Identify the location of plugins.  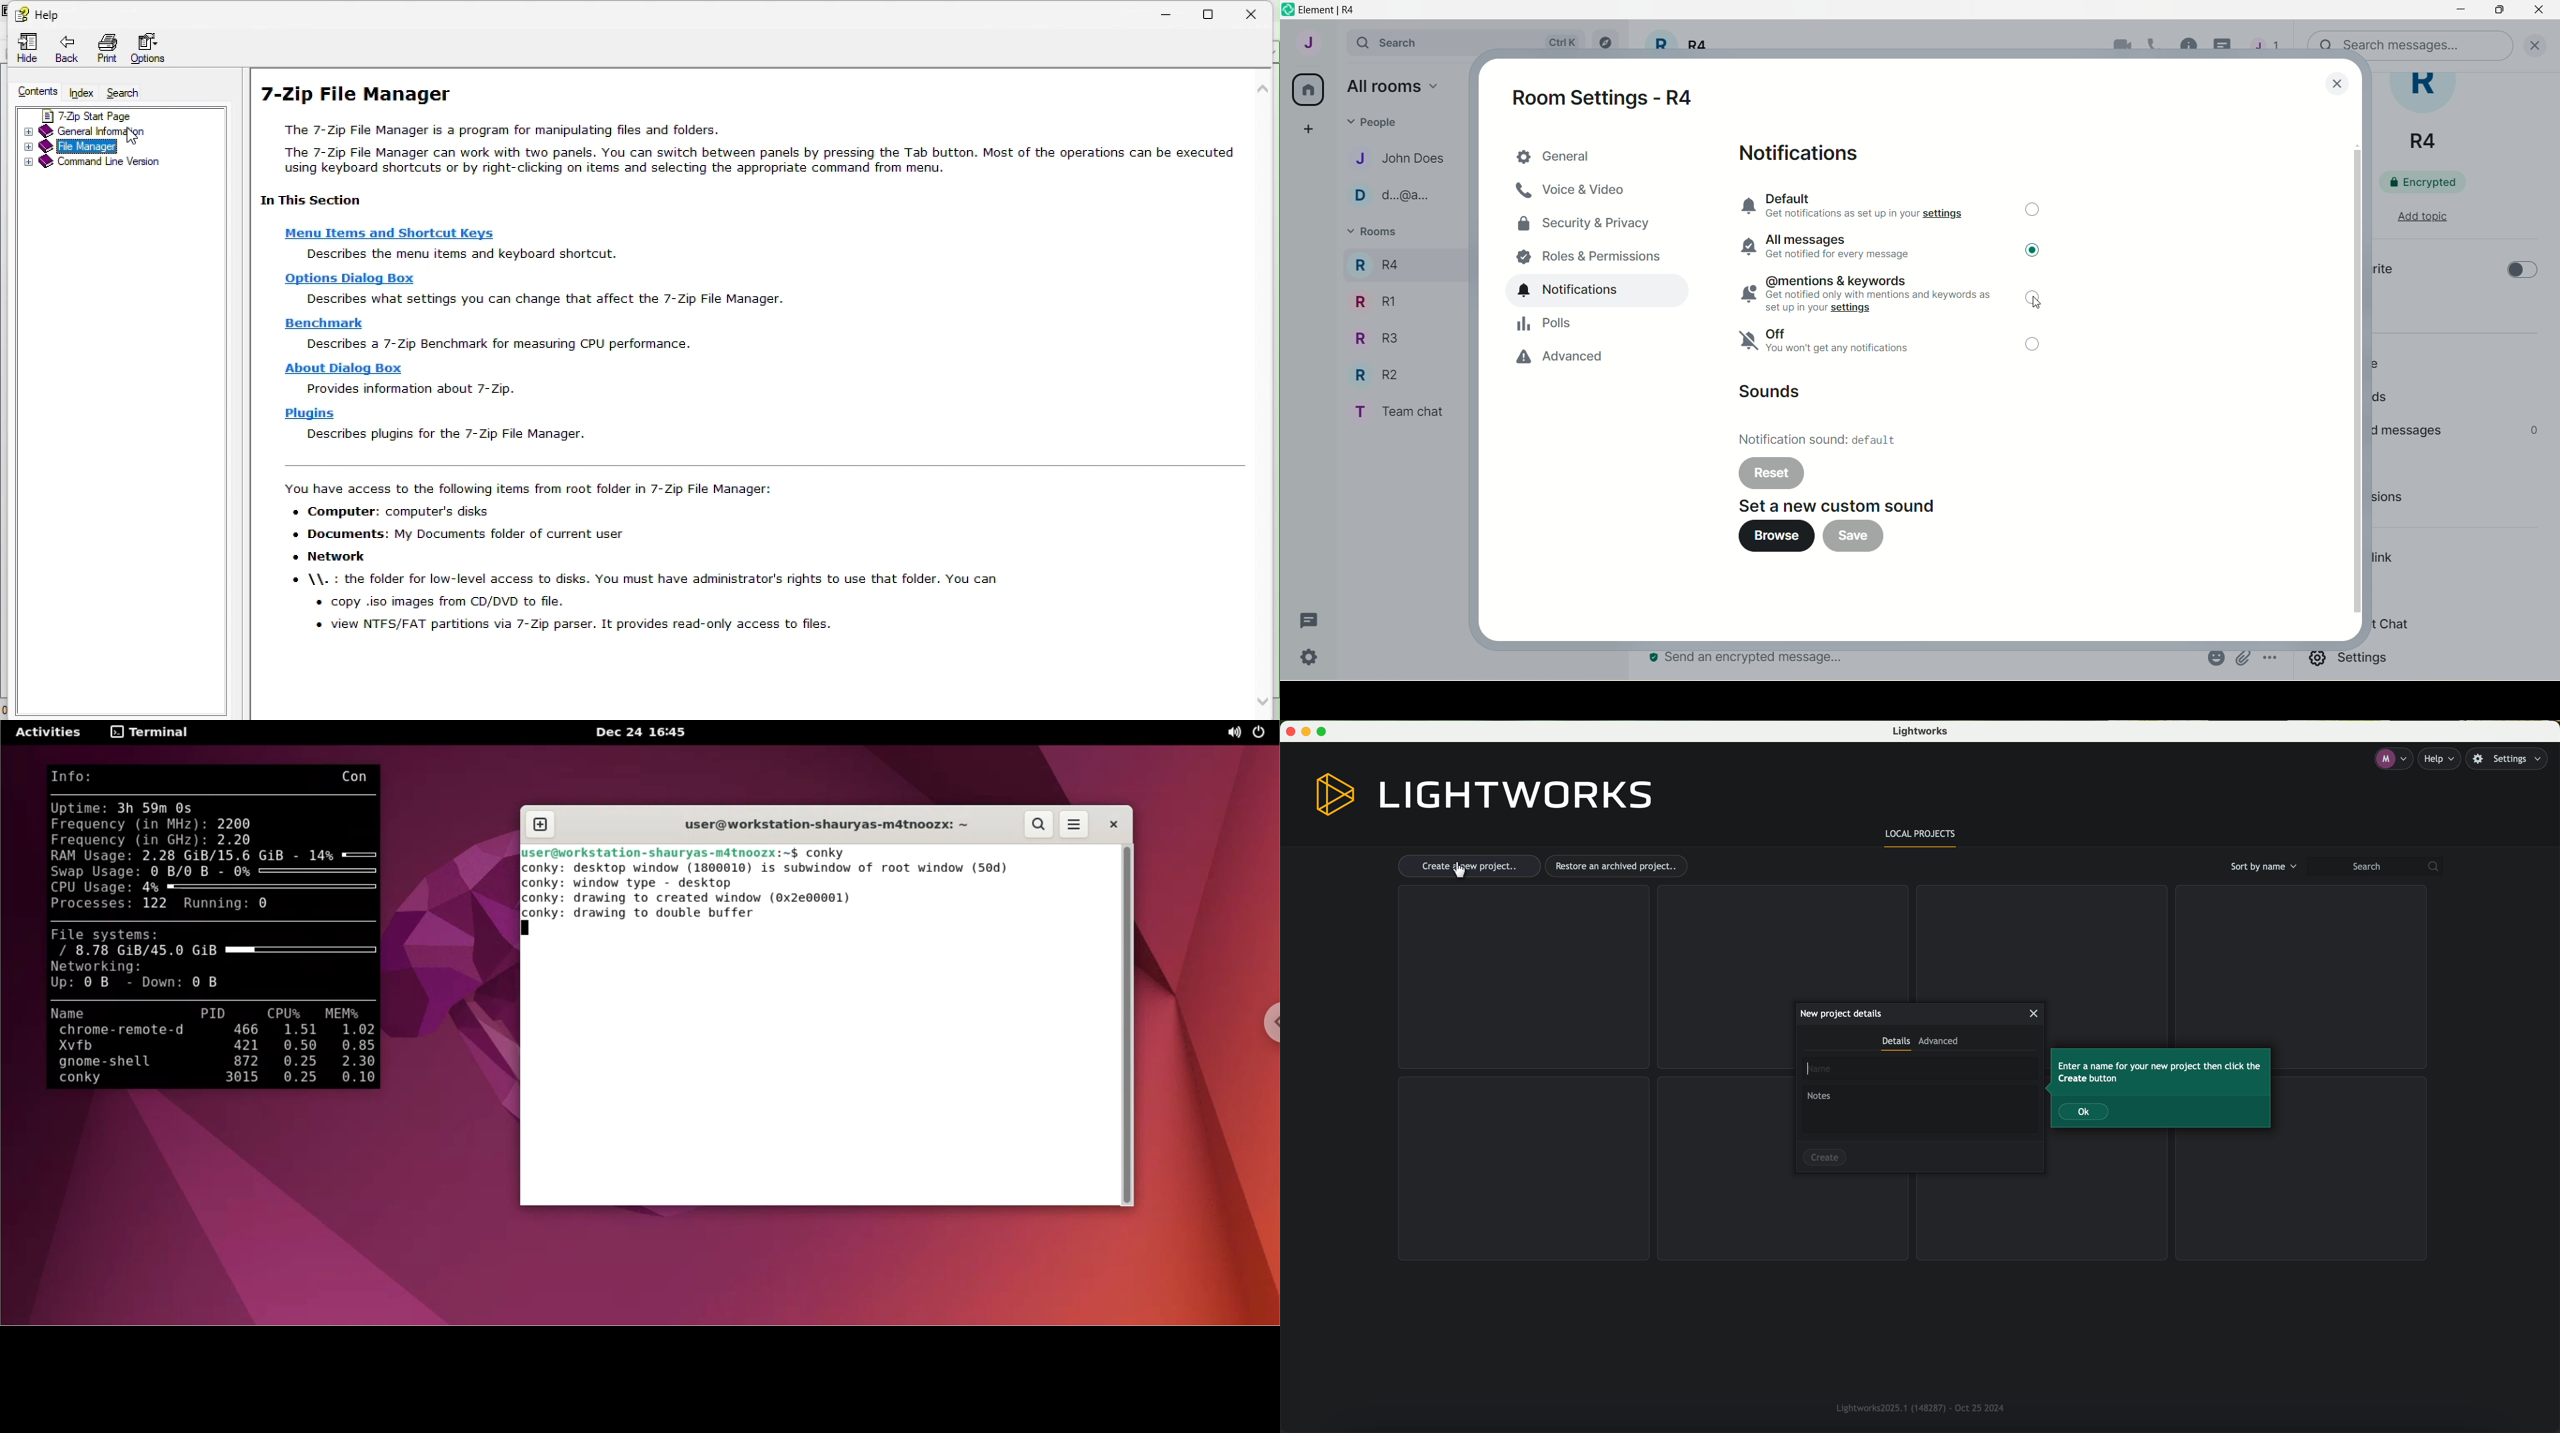
(311, 415).